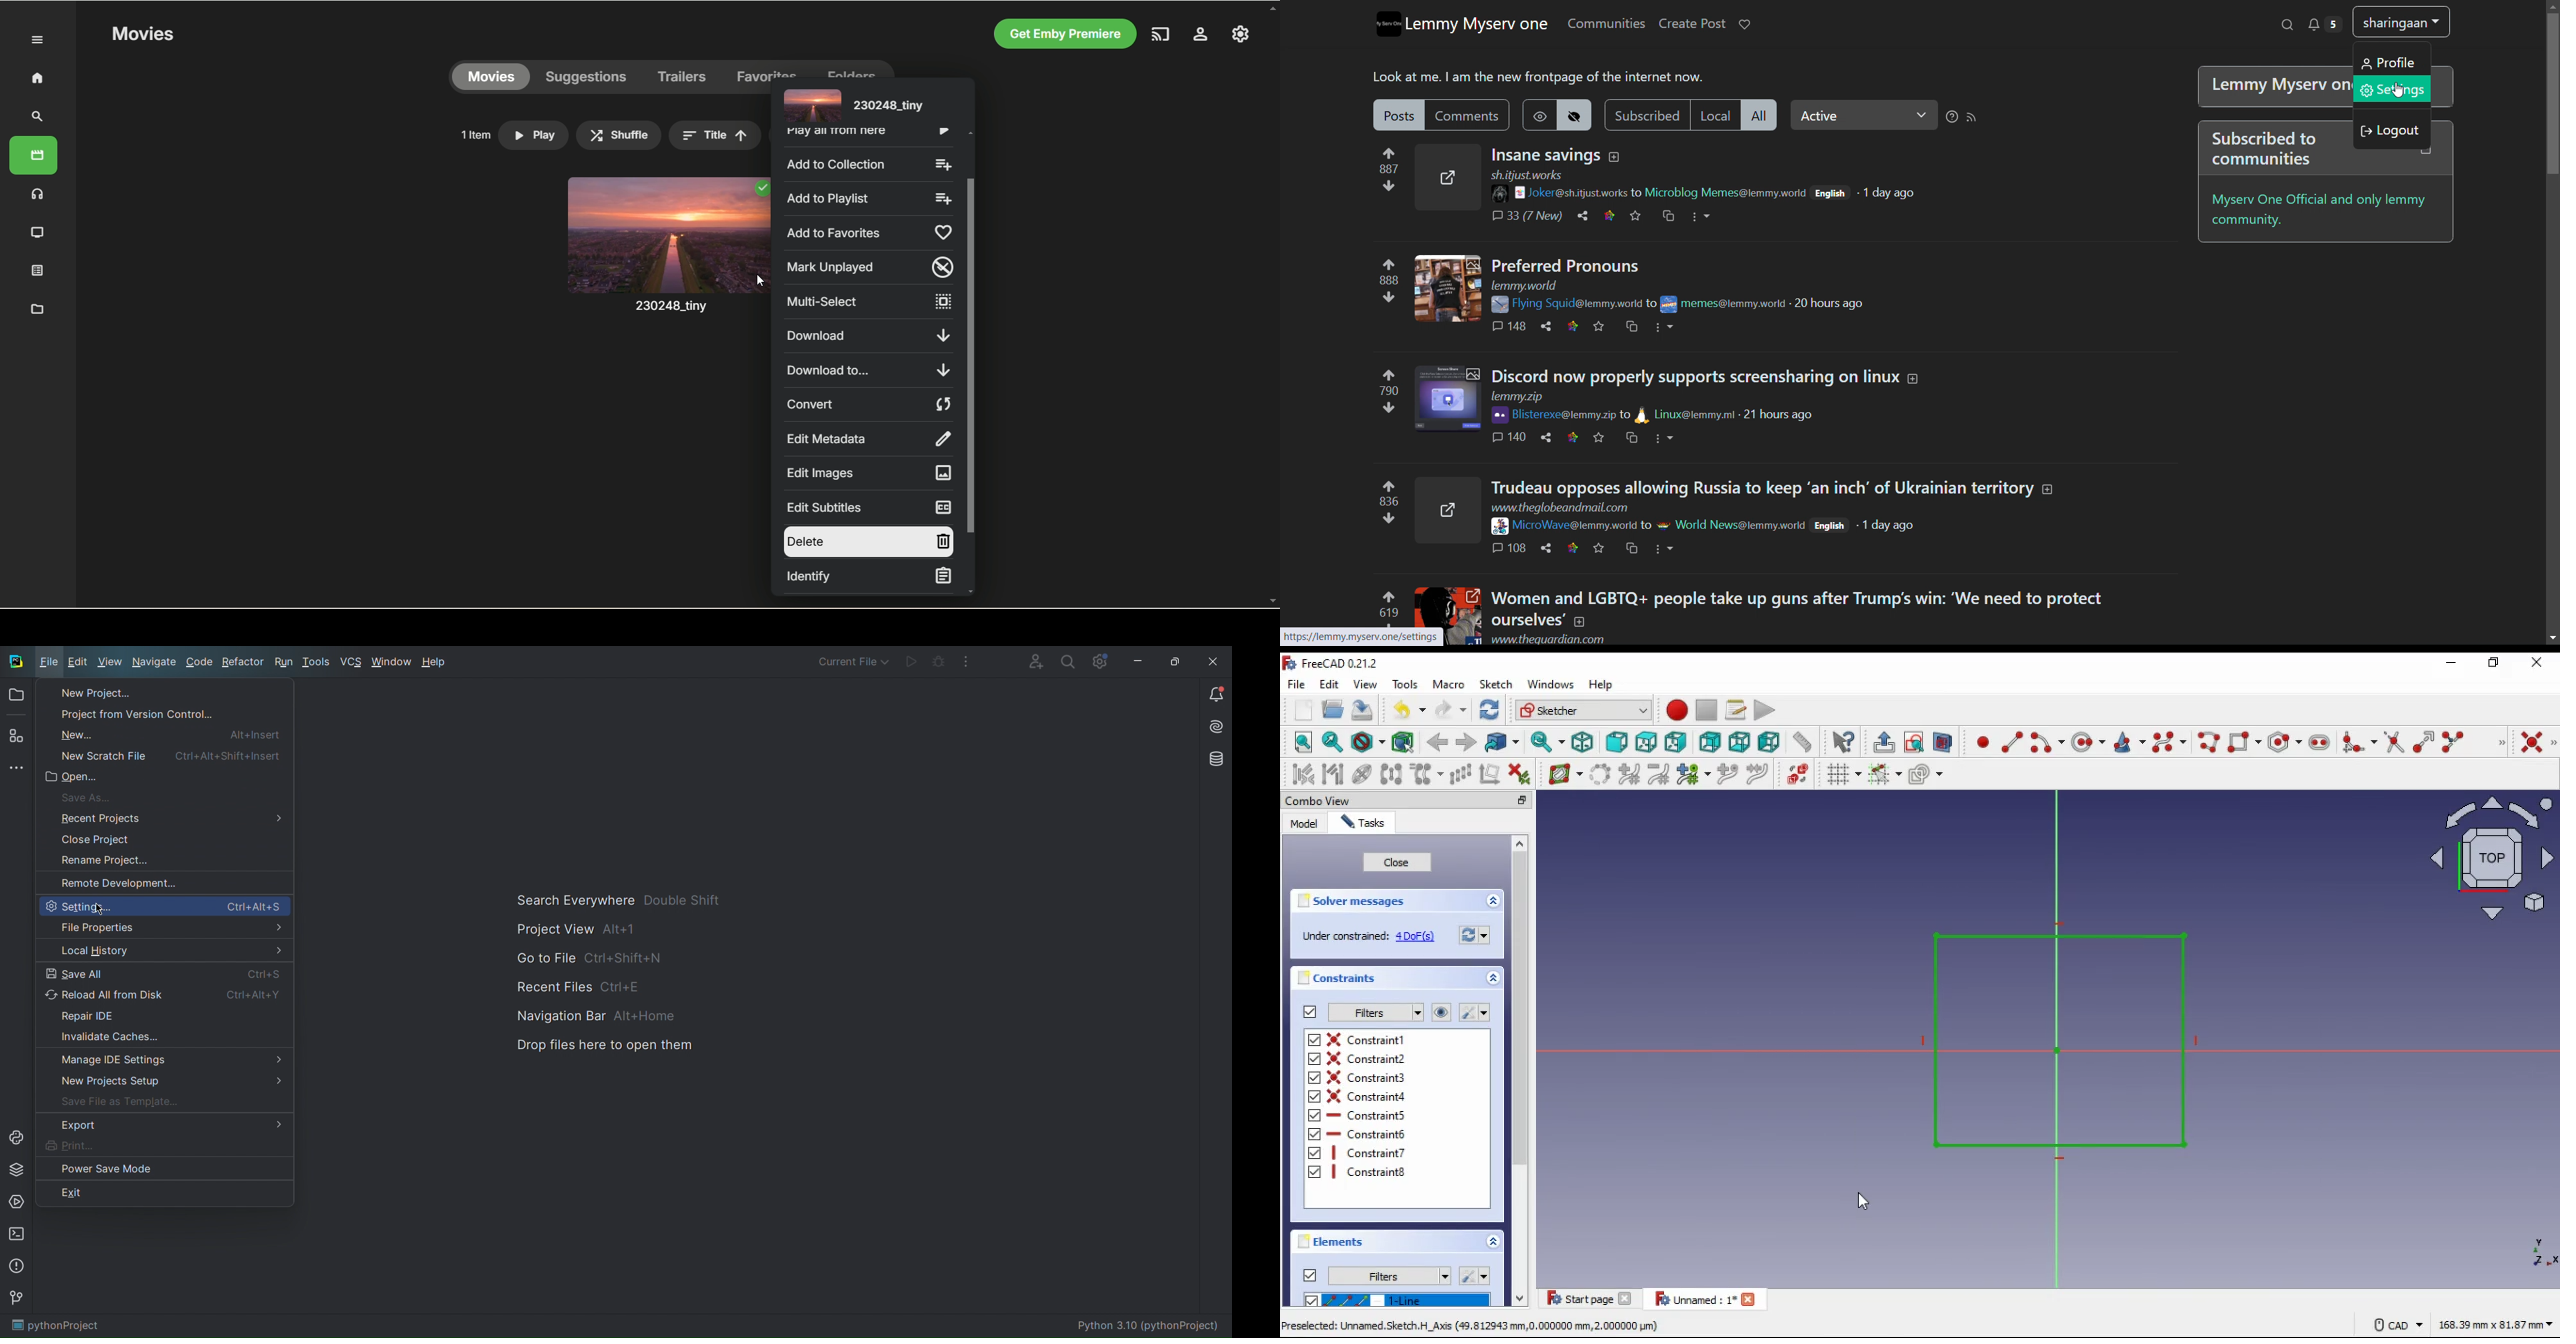  Describe the element at coordinates (761, 189) in the screenshot. I see `played` at that location.